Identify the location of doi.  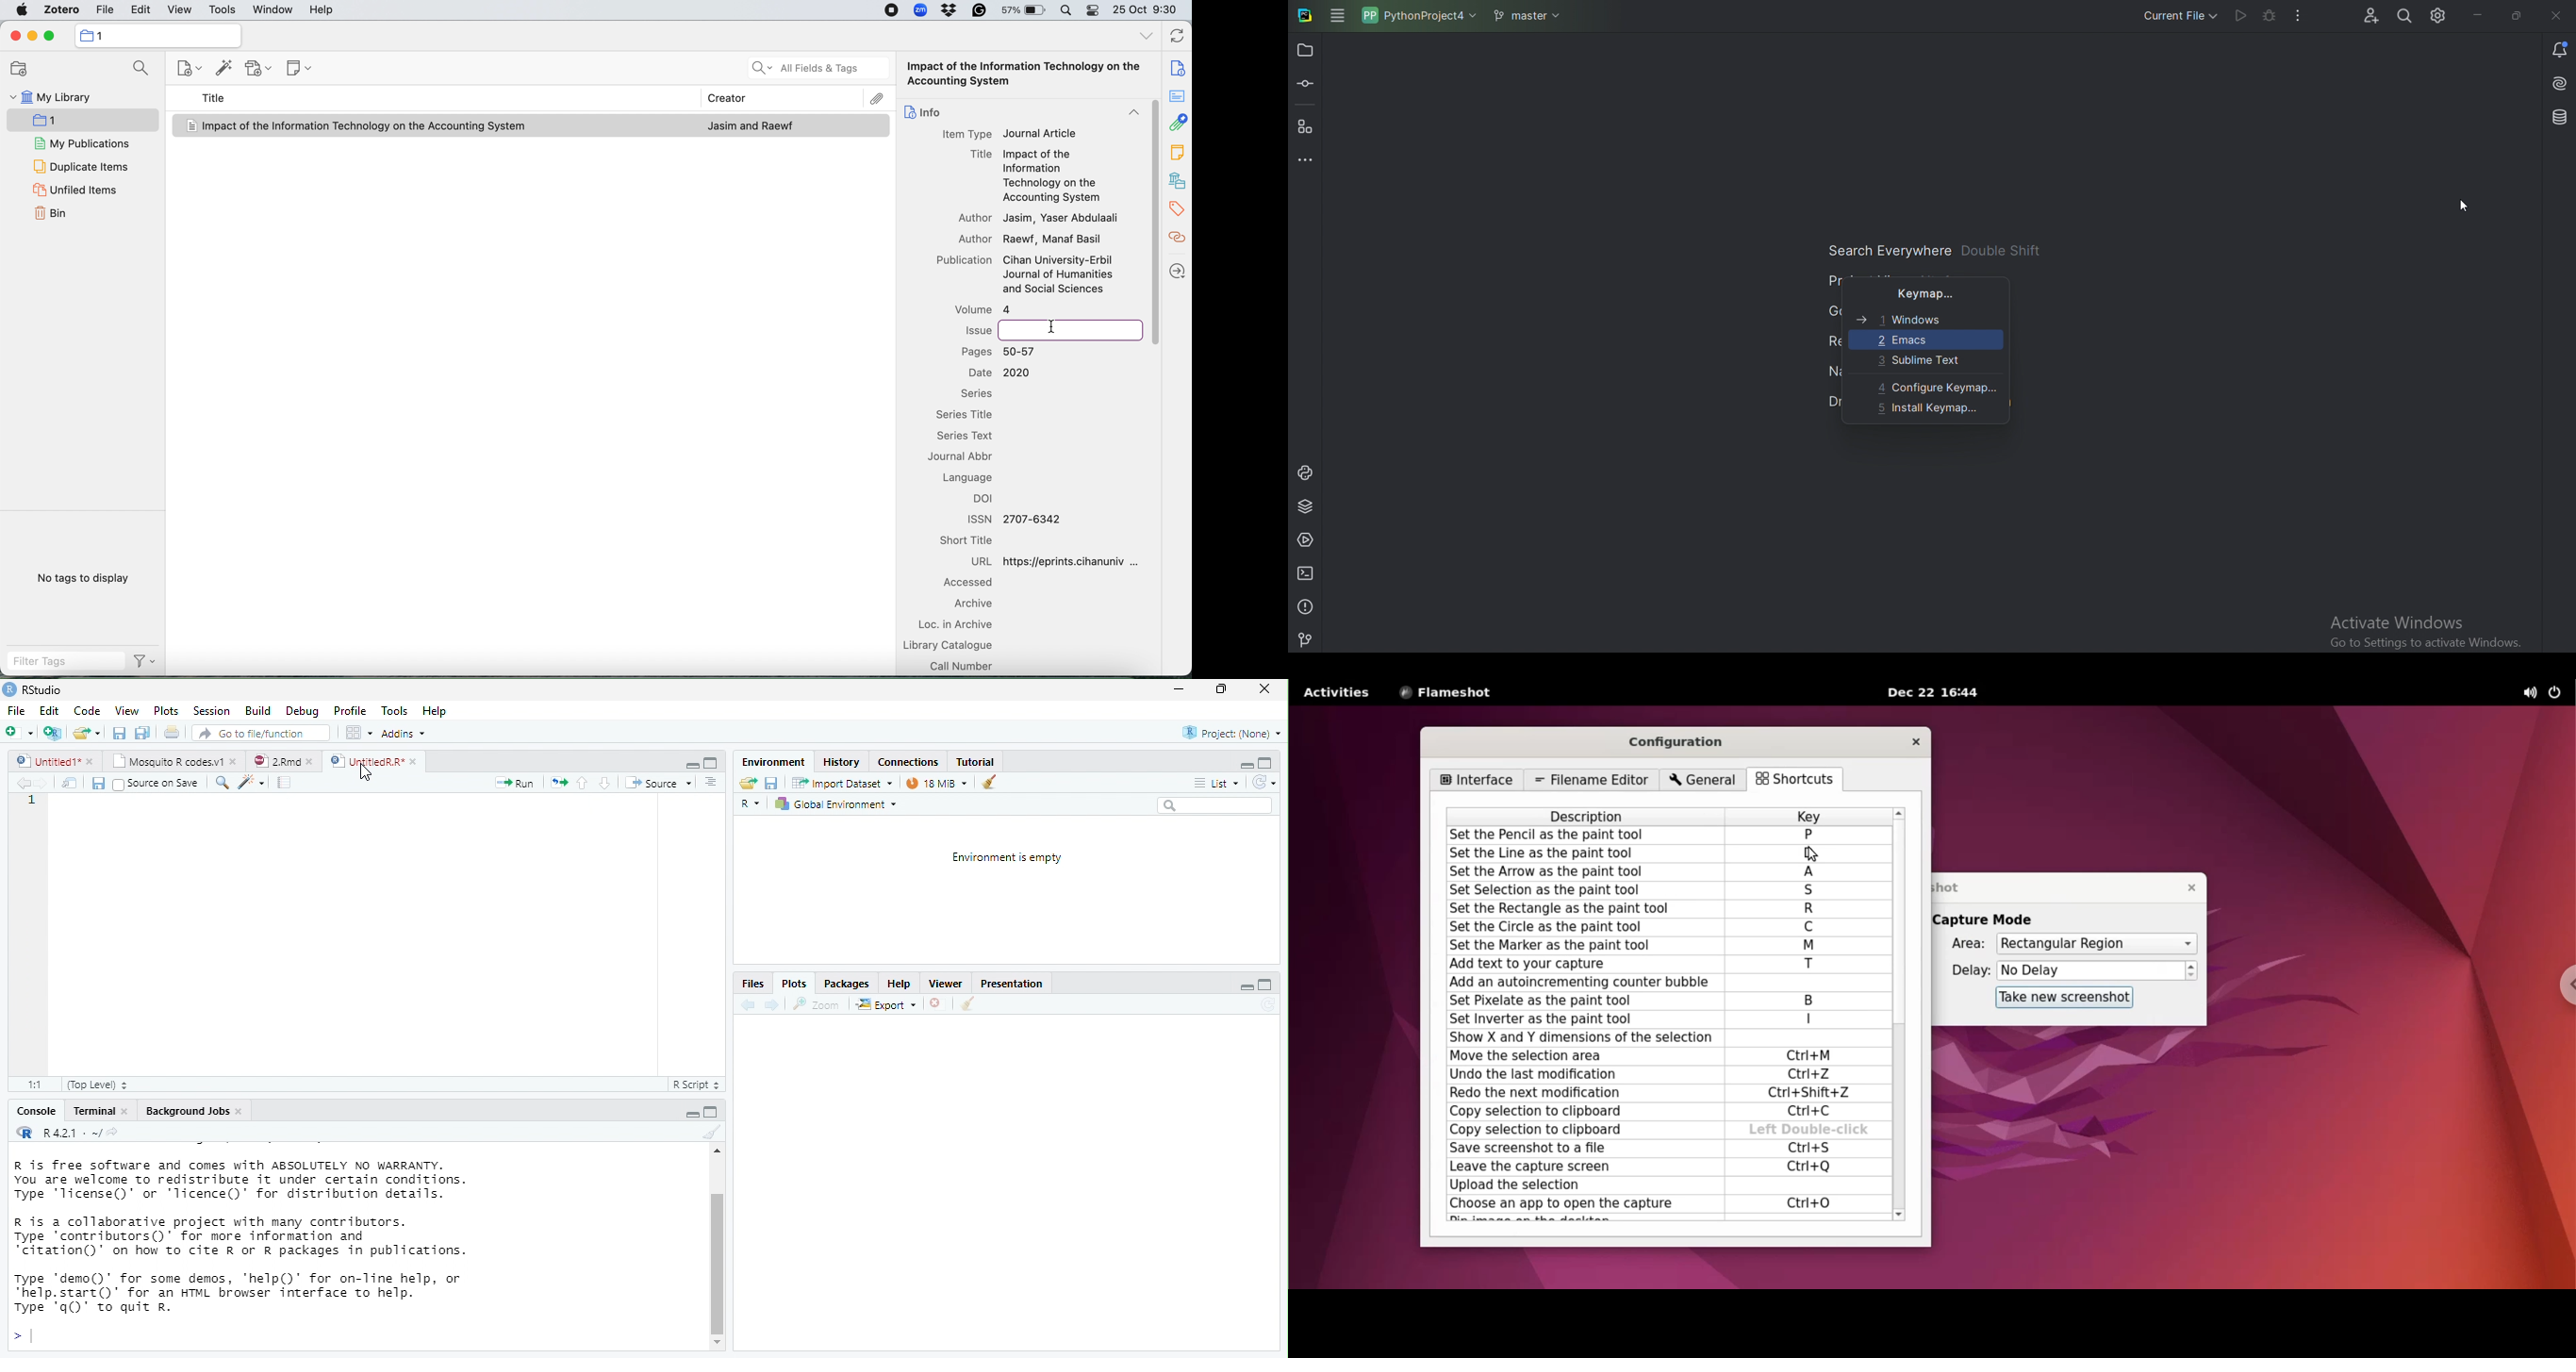
(988, 501).